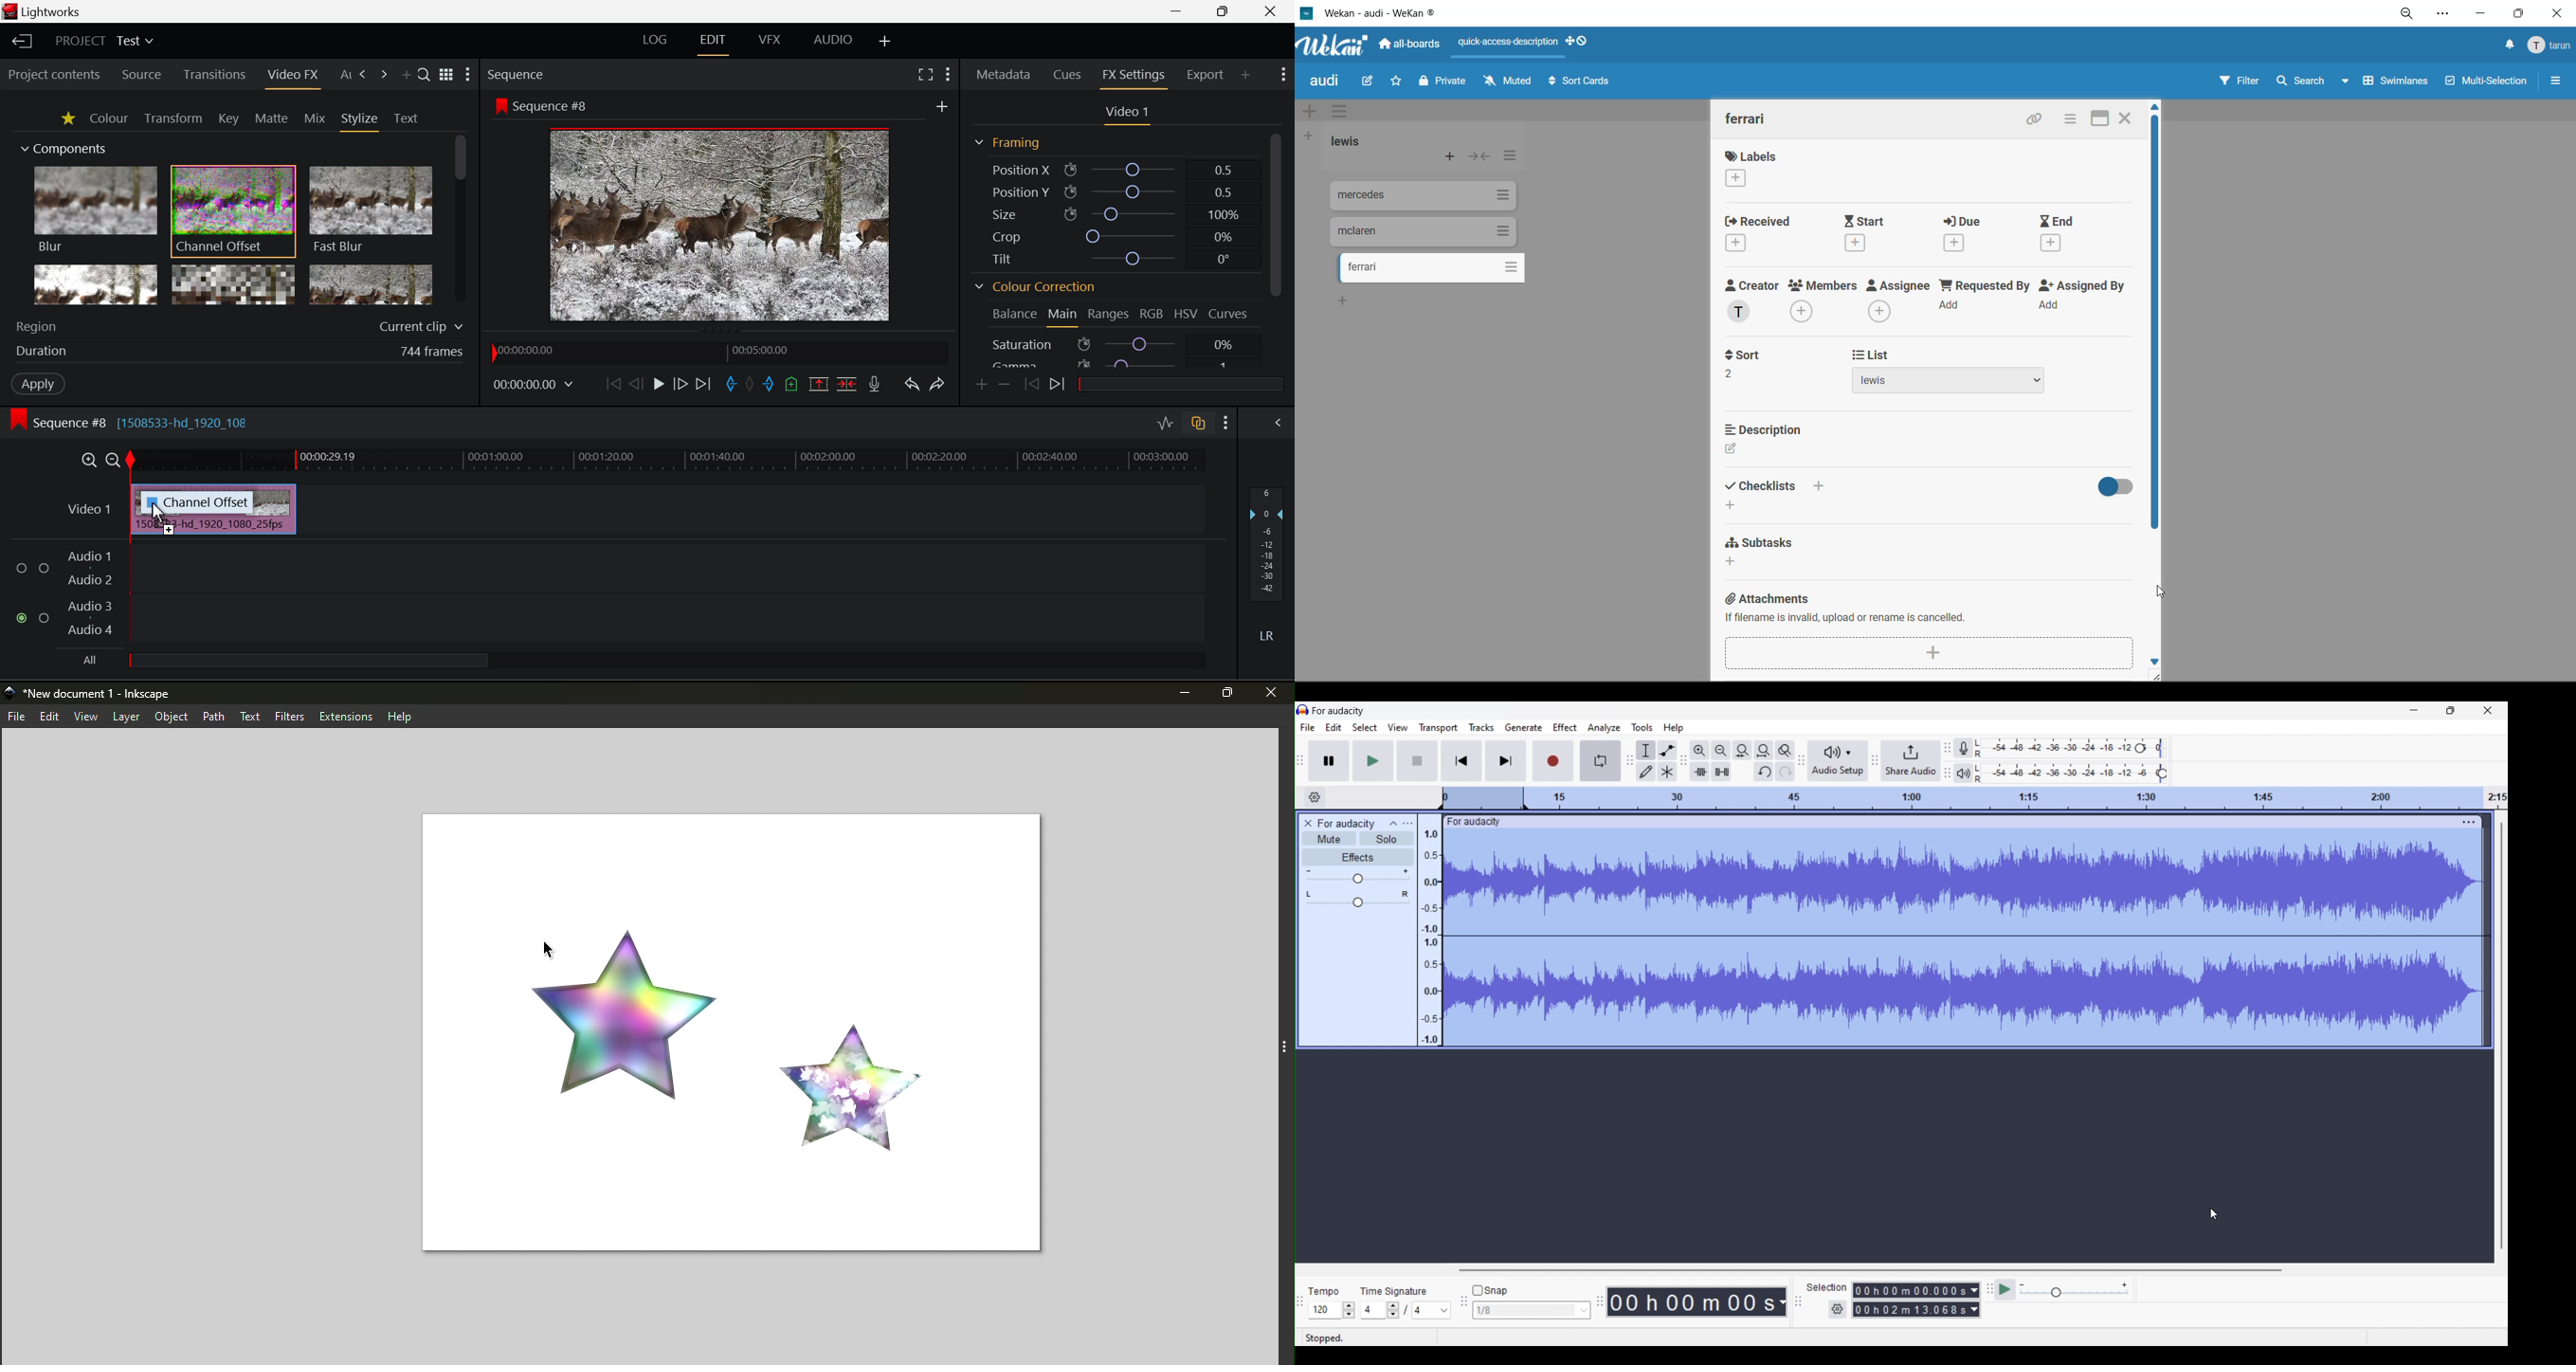  Describe the element at coordinates (272, 119) in the screenshot. I see `Matte` at that location.